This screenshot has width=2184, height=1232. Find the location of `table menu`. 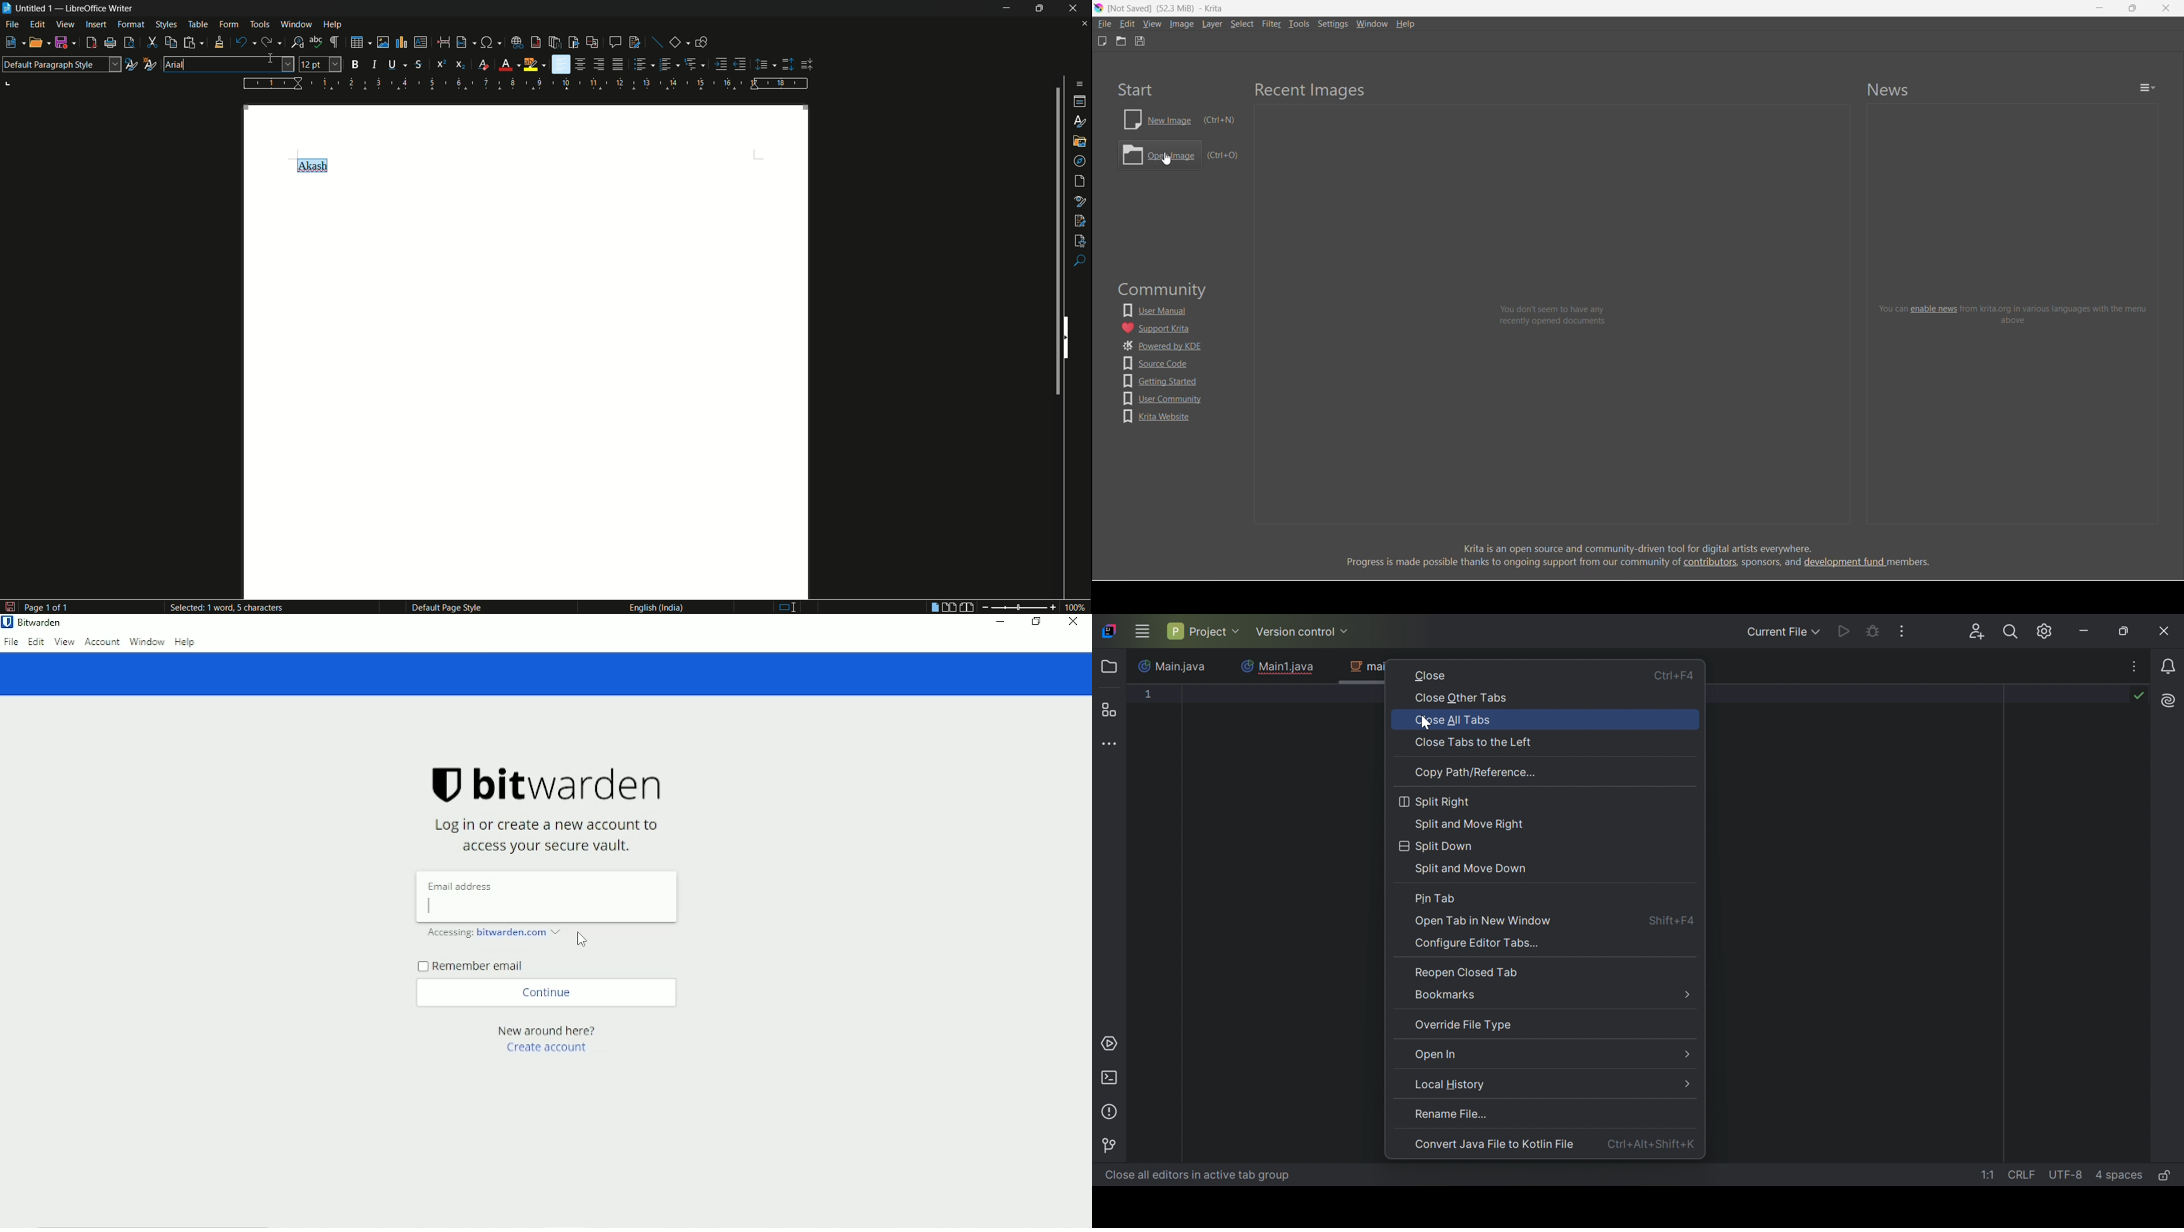

table menu is located at coordinates (198, 24).